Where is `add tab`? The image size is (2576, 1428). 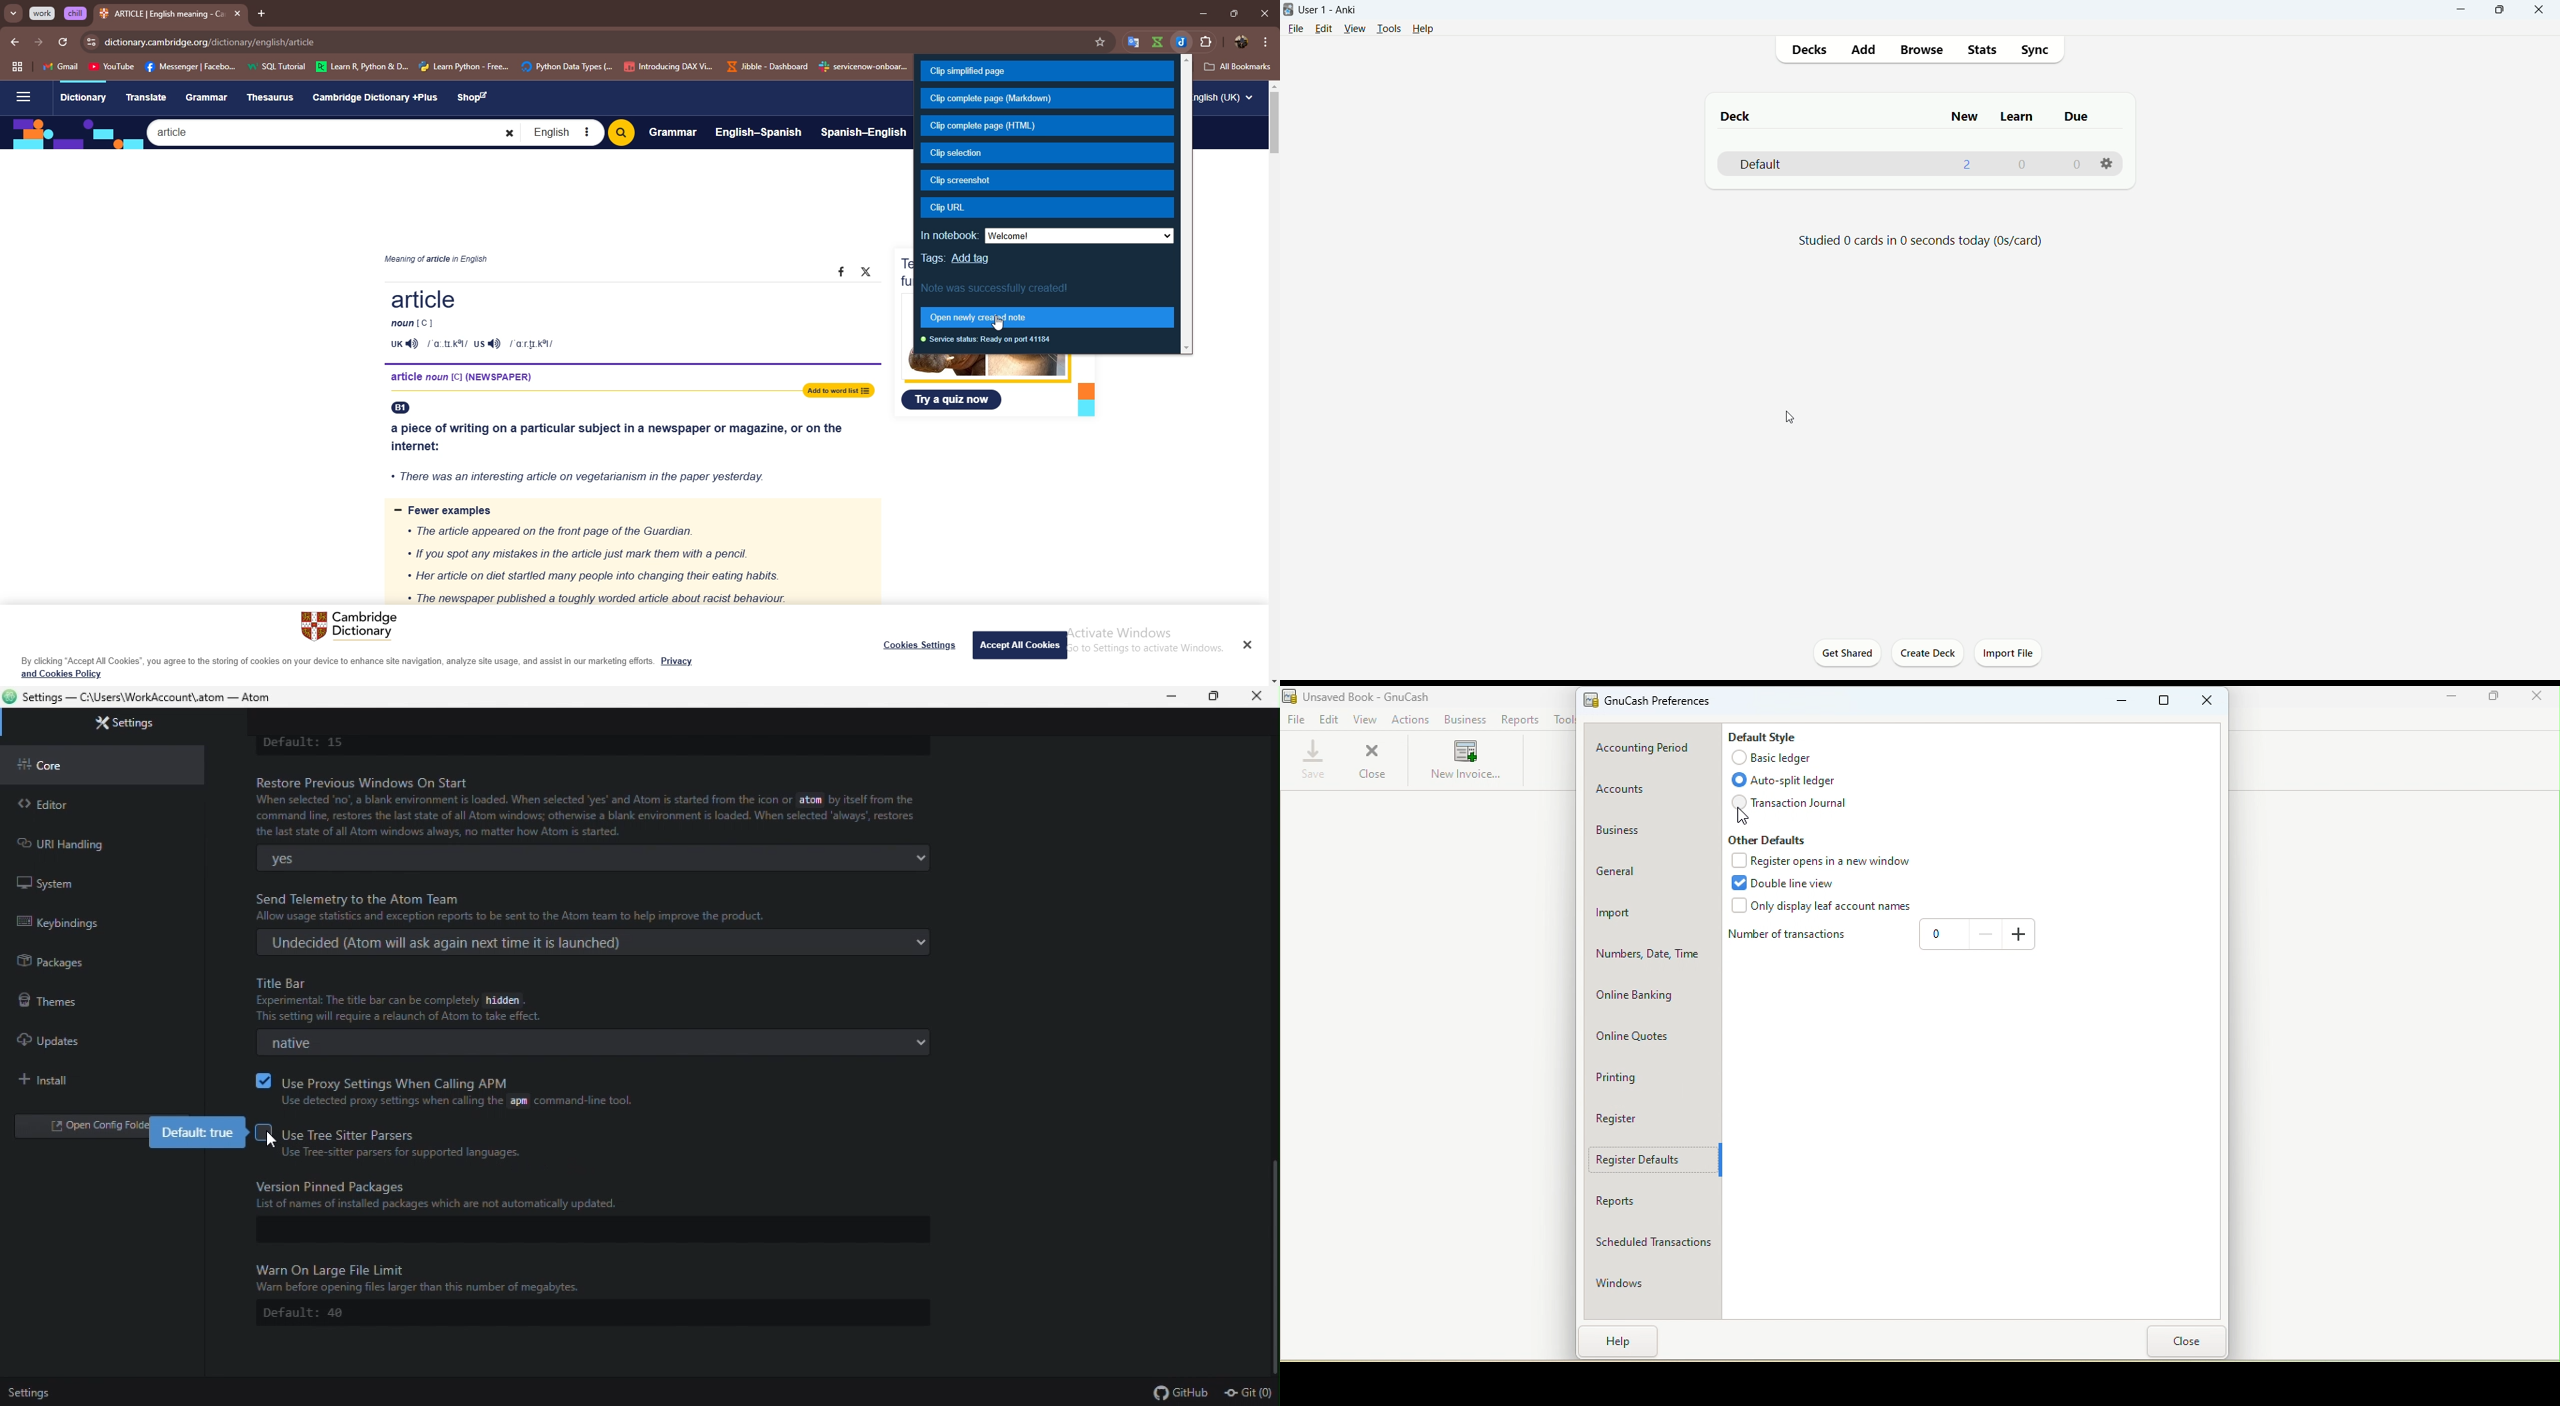 add tab is located at coordinates (261, 13).